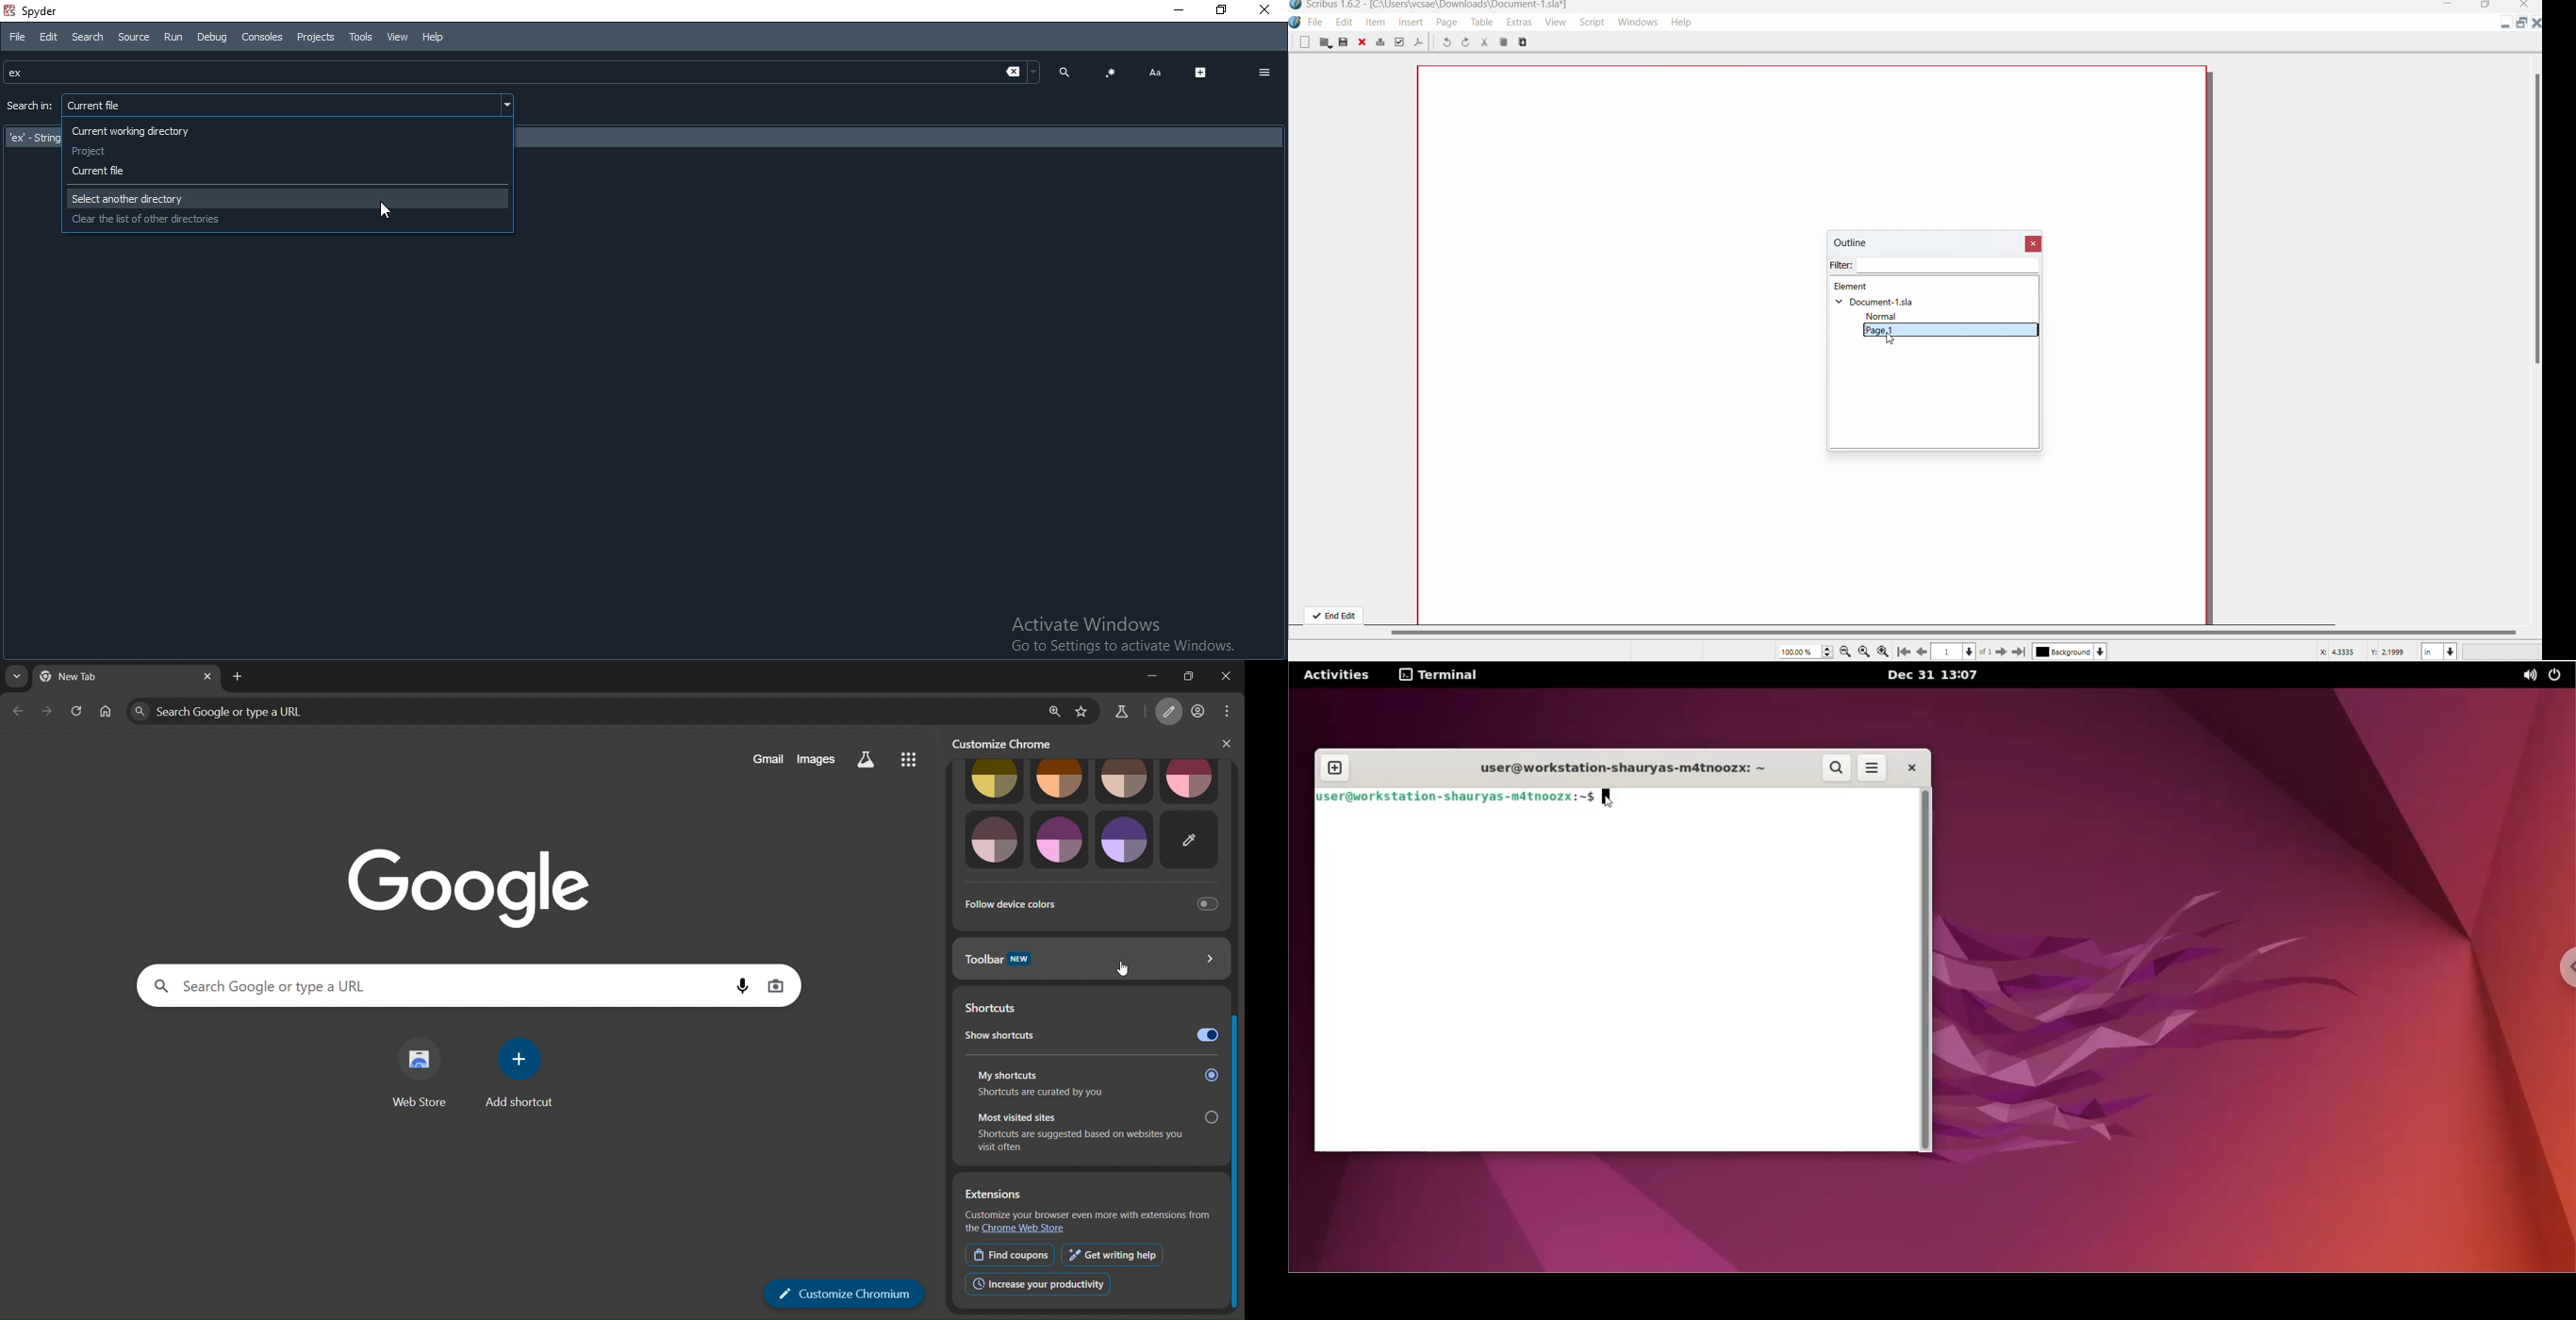 The width and height of the screenshot is (2576, 1344). What do you see at coordinates (2364, 651) in the screenshot?
I see `X: 25083  Y: -01250` at bounding box center [2364, 651].